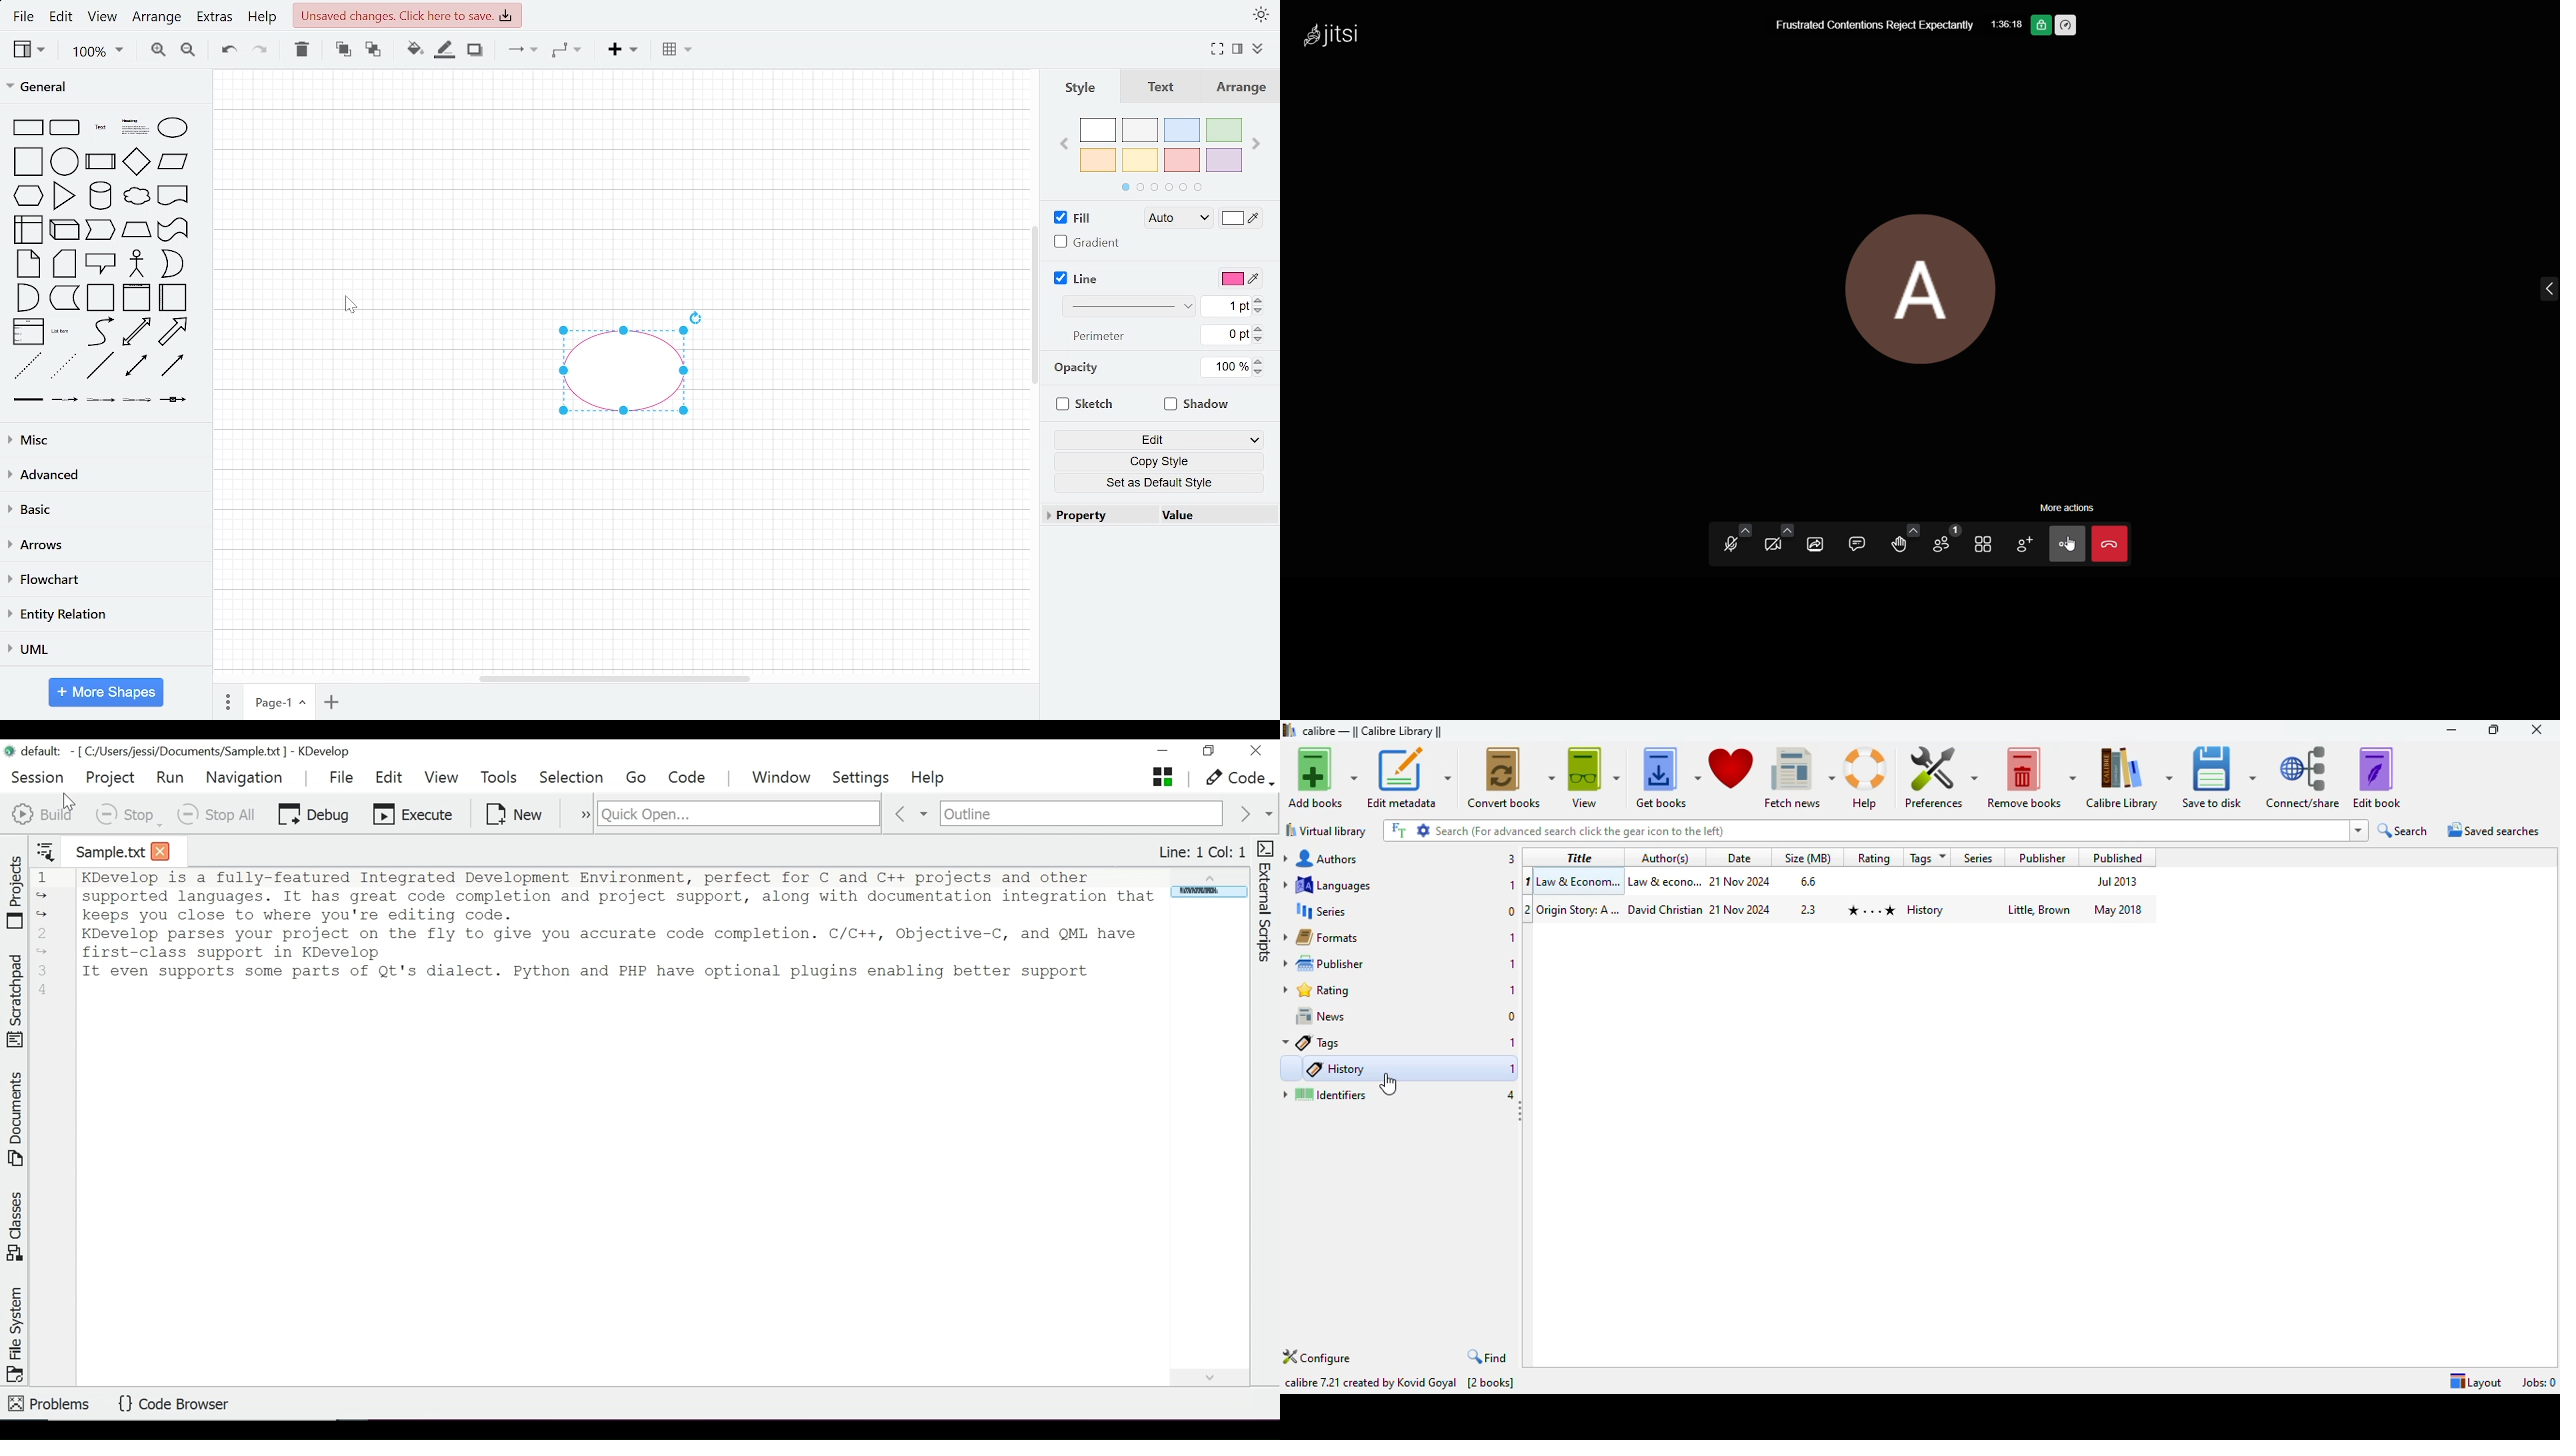 The height and width of the screenshot is (1456, 2576). I want to click on document, so click(64, 299).